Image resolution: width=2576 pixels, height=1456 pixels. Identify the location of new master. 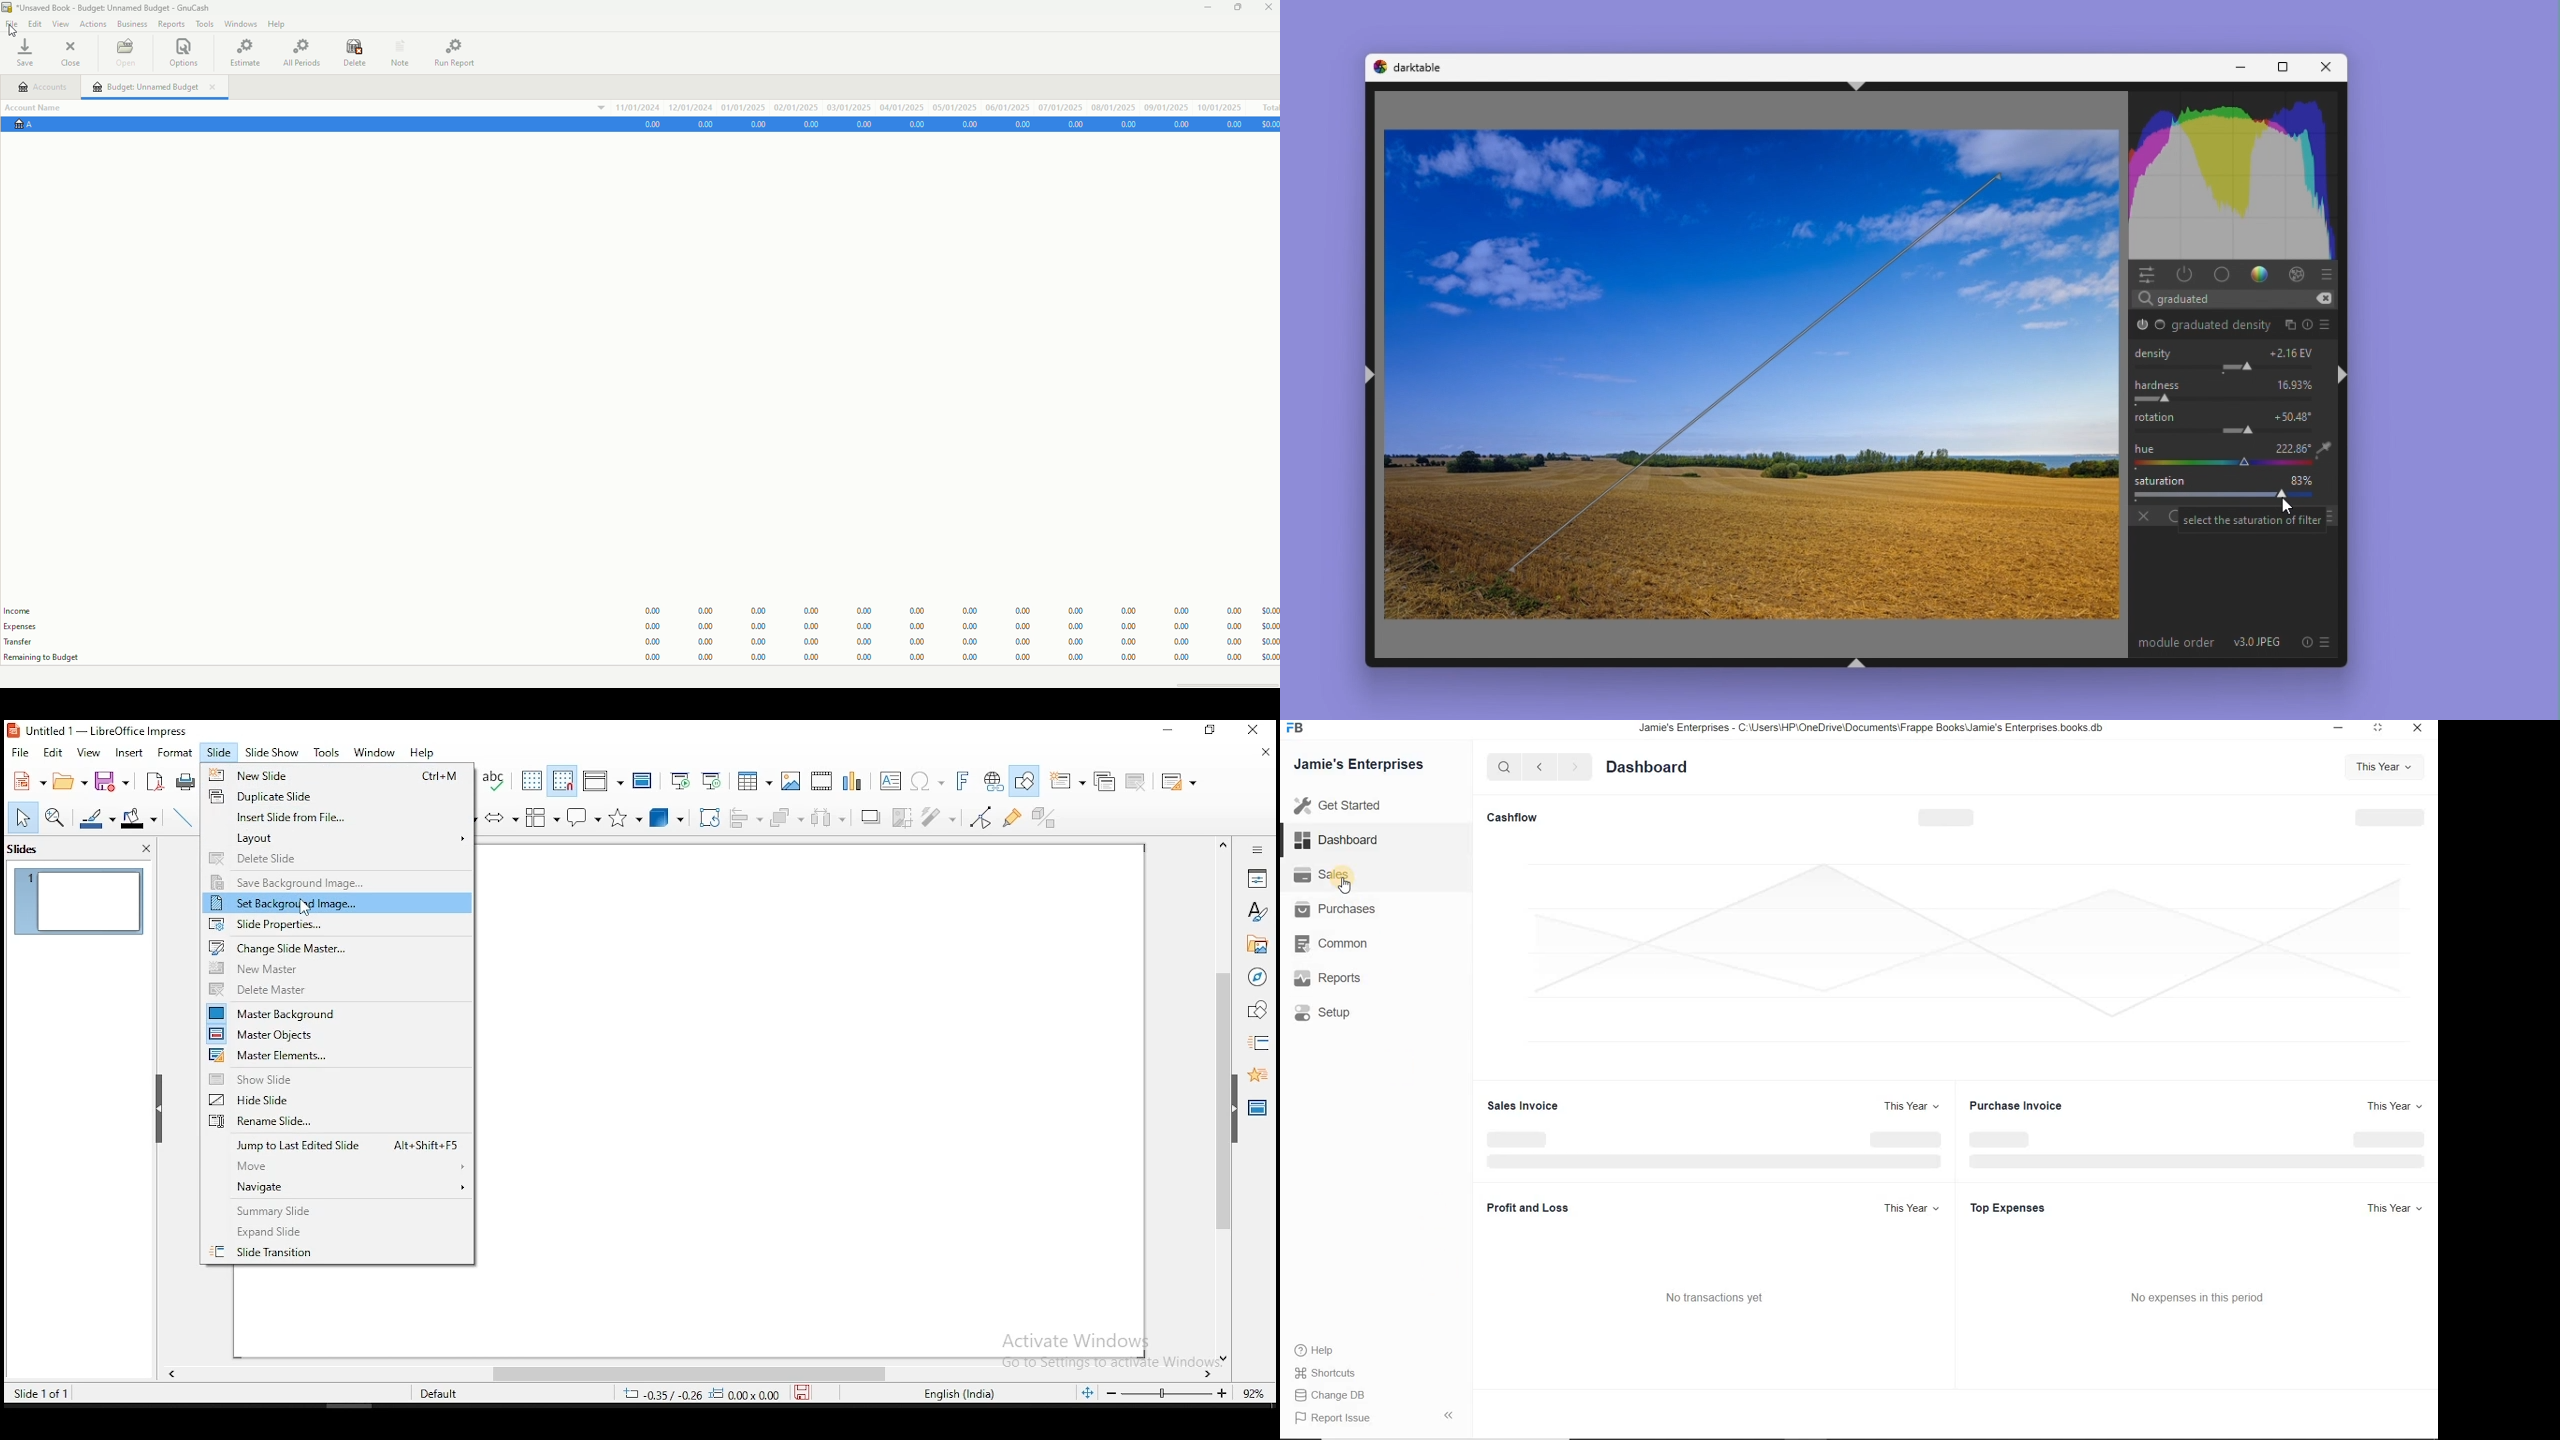
(336, 970).